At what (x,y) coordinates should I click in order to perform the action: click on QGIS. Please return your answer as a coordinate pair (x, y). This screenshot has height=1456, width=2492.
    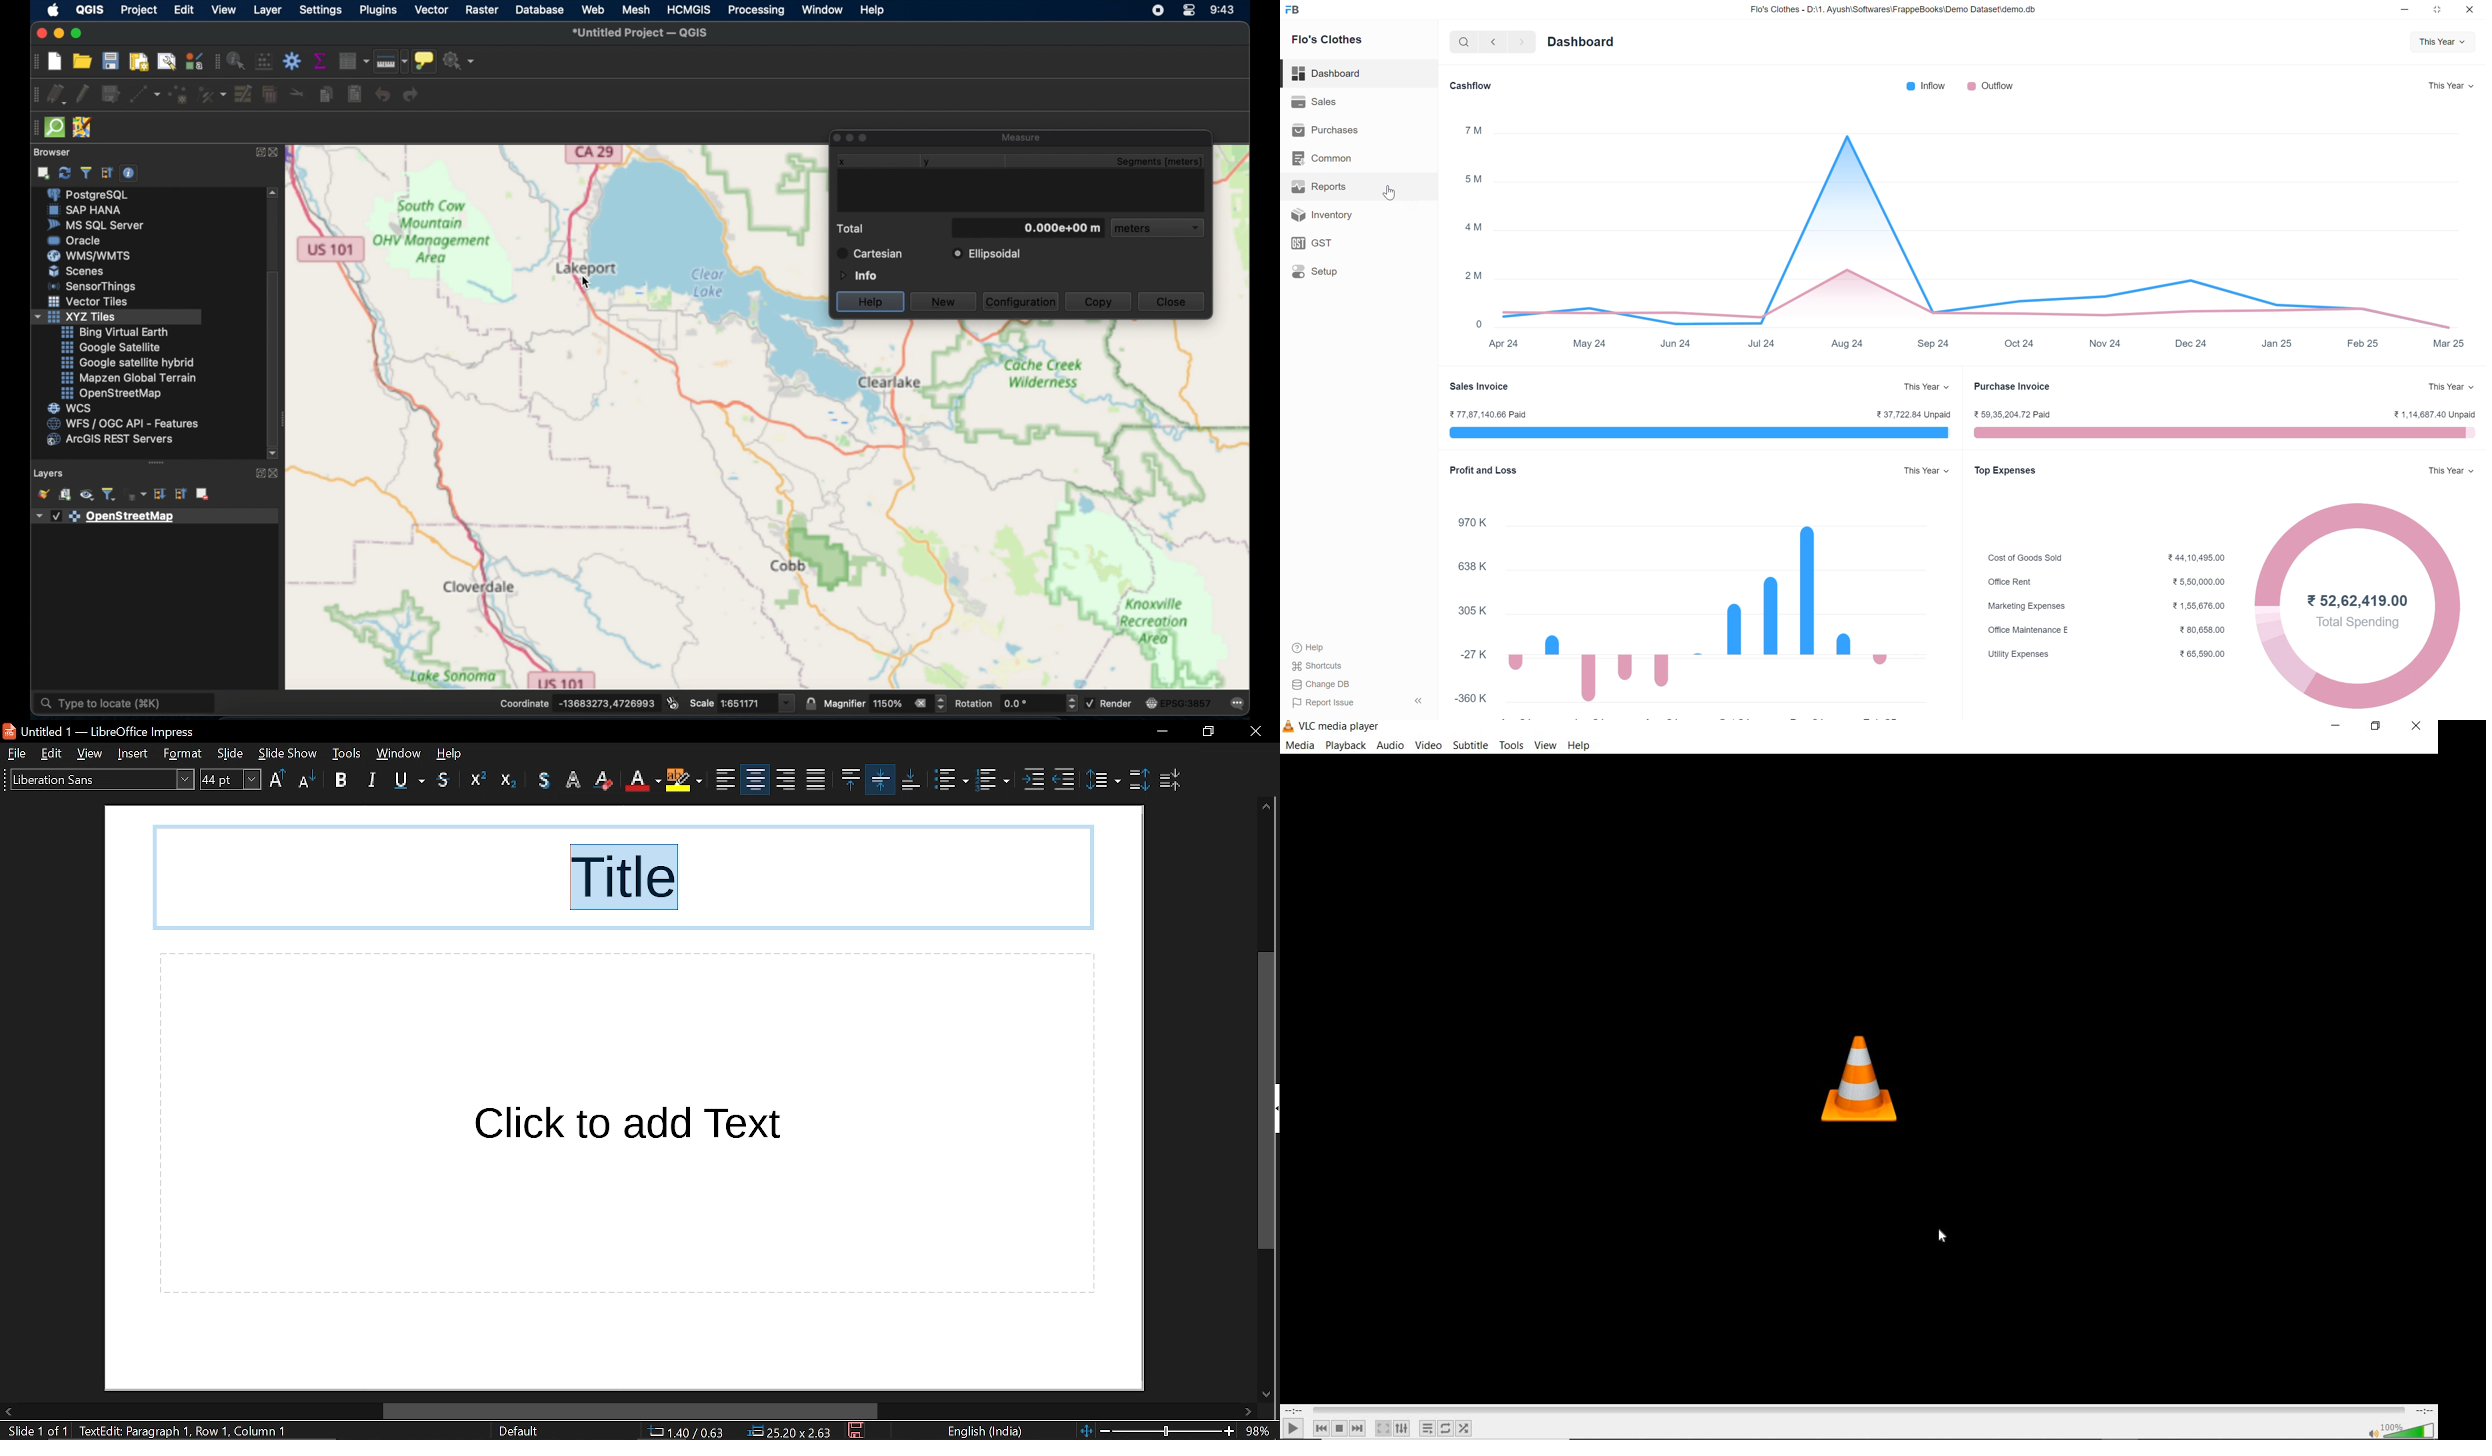
    Looking at the image, I should click on (90, 9).